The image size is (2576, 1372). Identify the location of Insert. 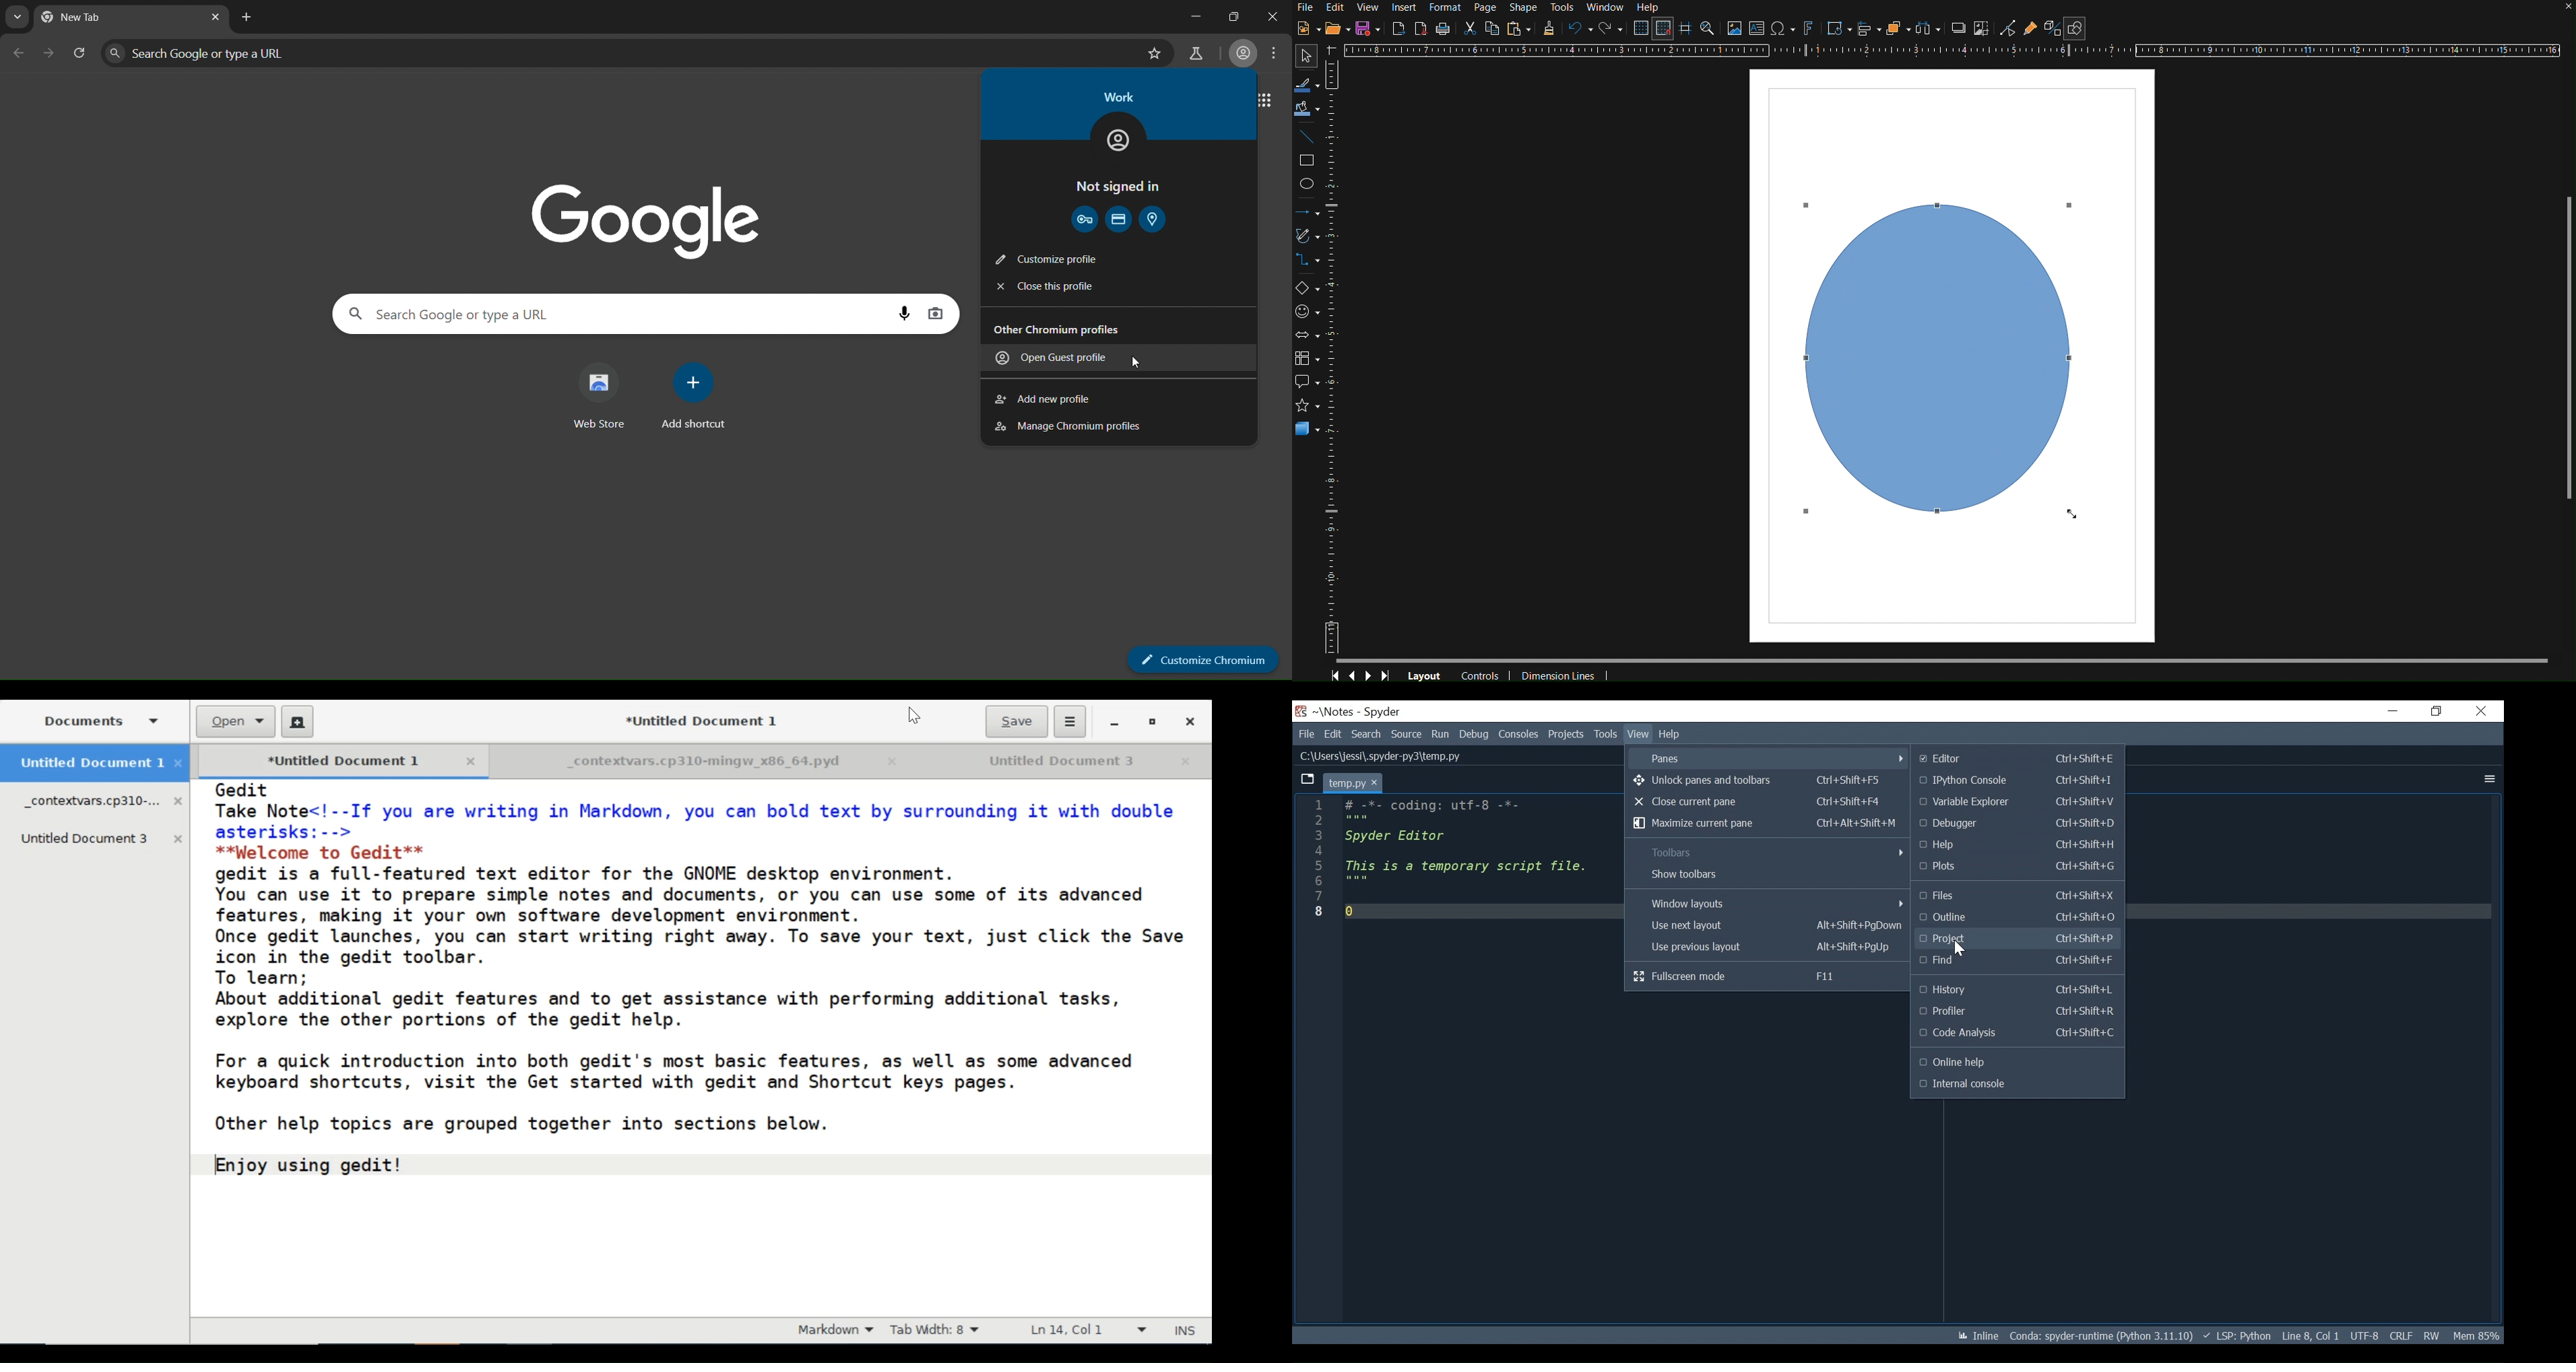
(1406, 7).